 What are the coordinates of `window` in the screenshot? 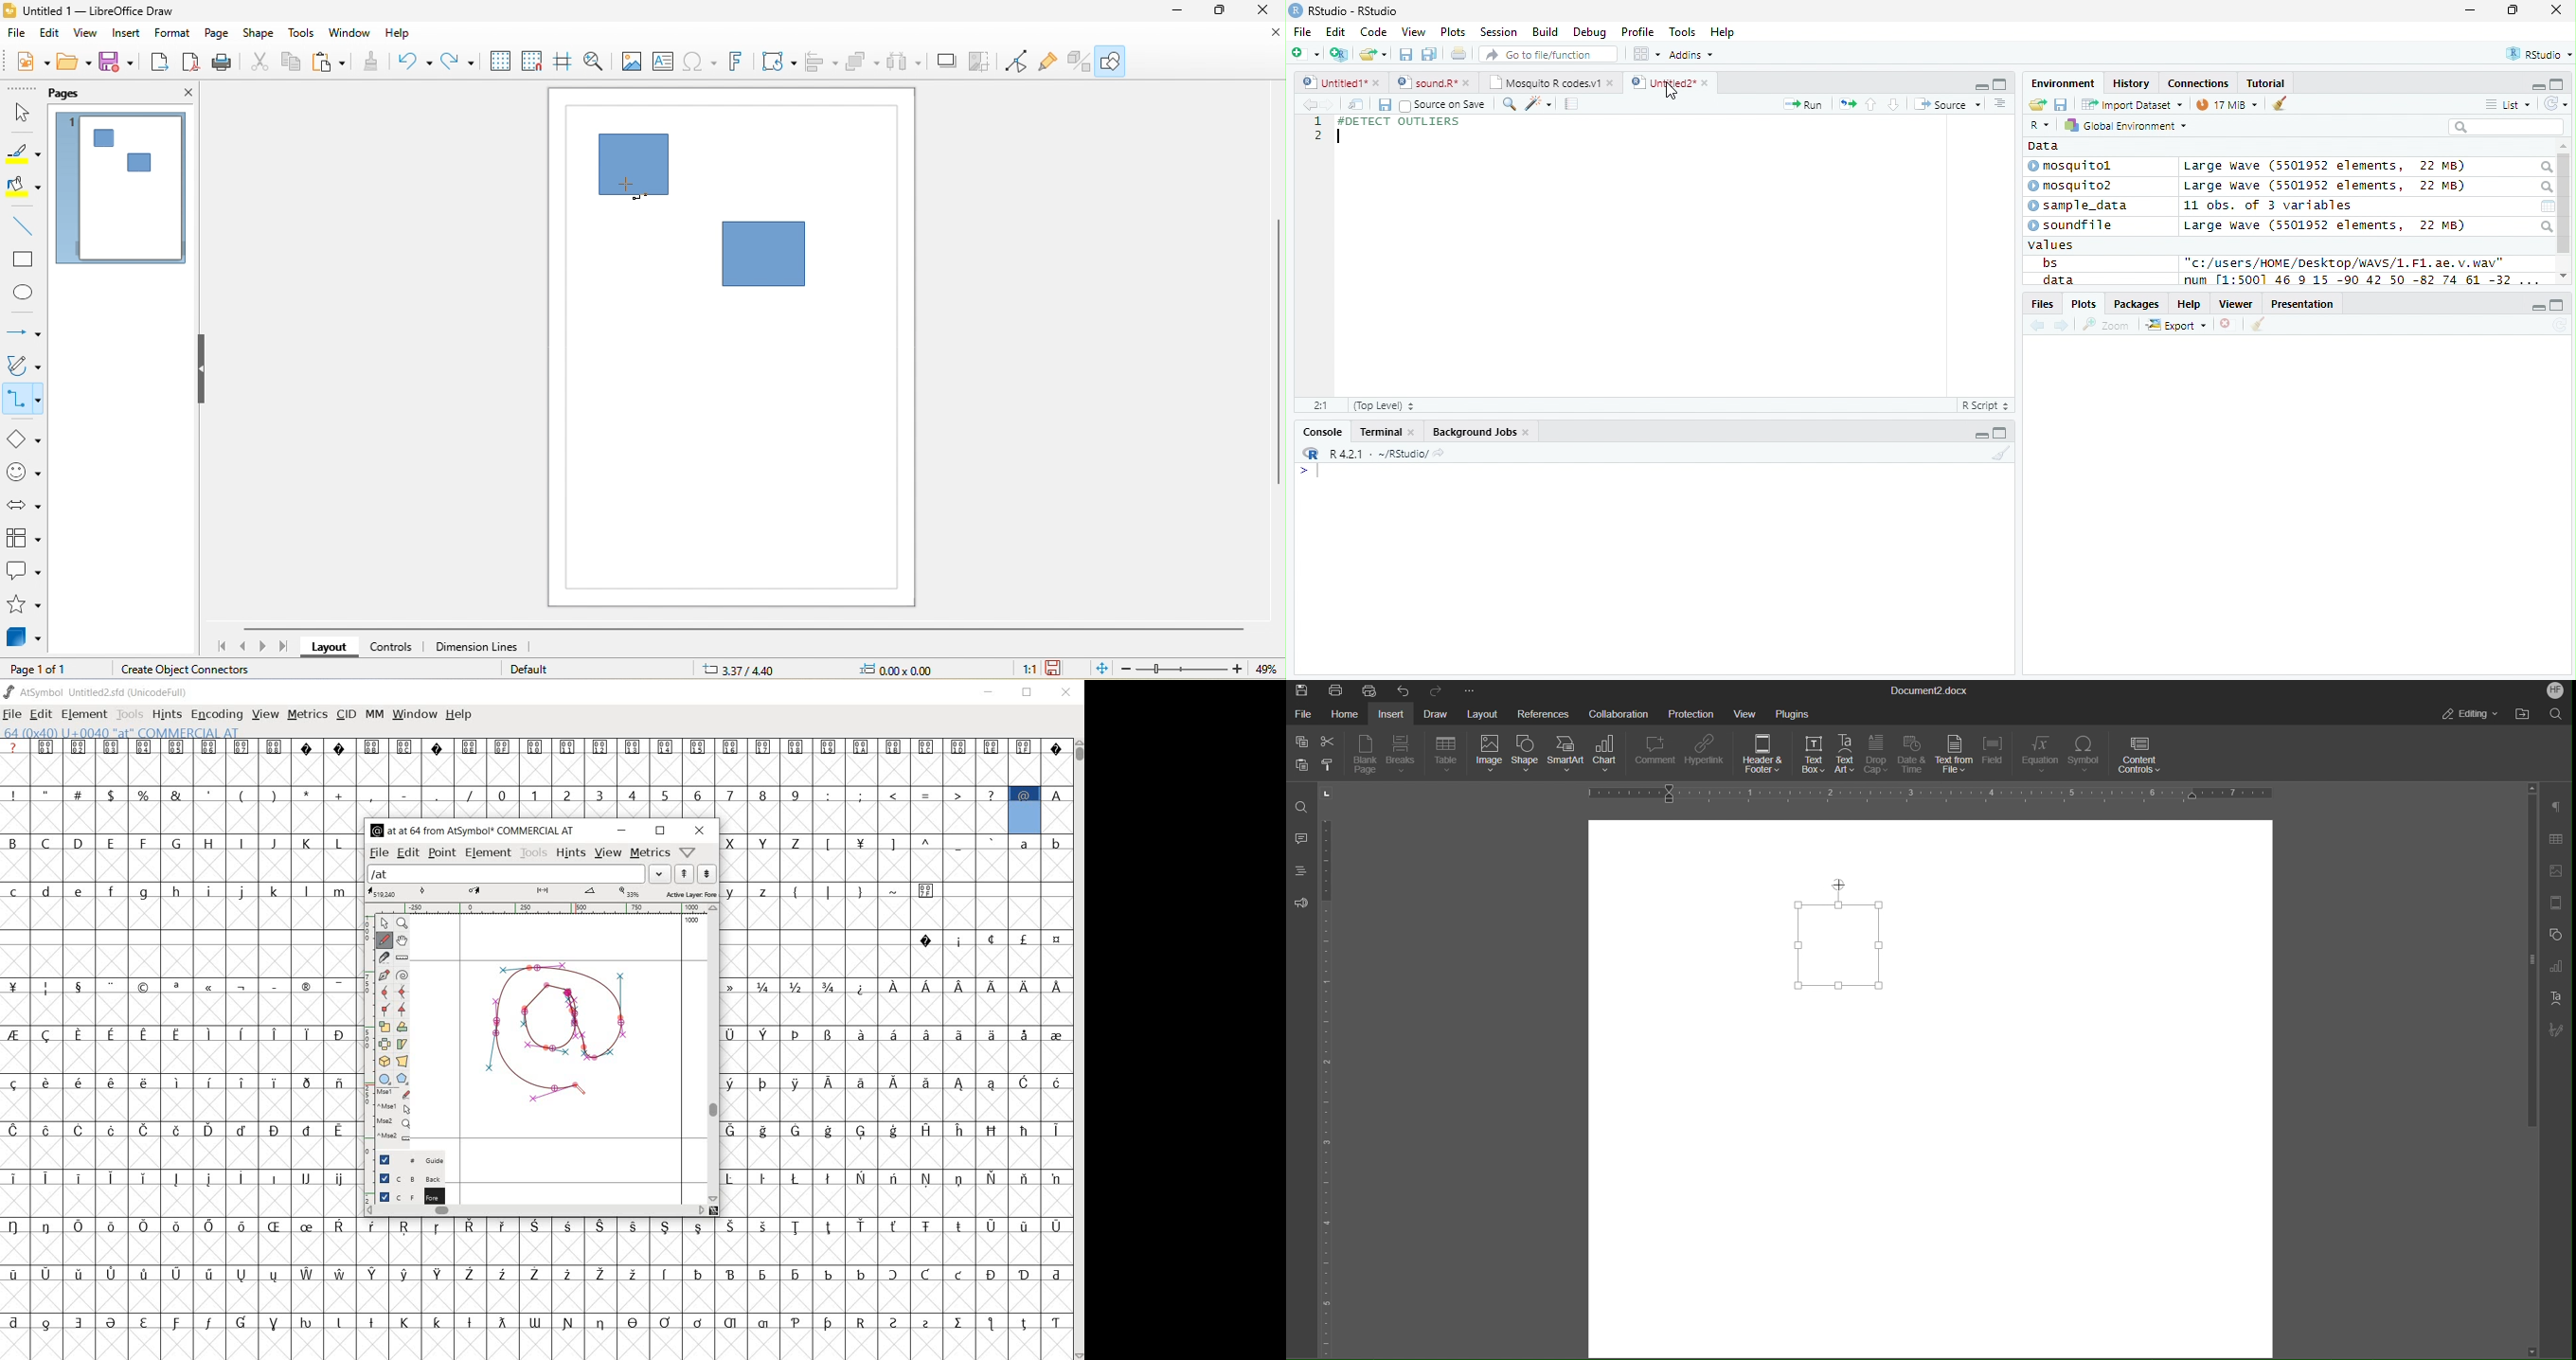 It's located at (351, 34).